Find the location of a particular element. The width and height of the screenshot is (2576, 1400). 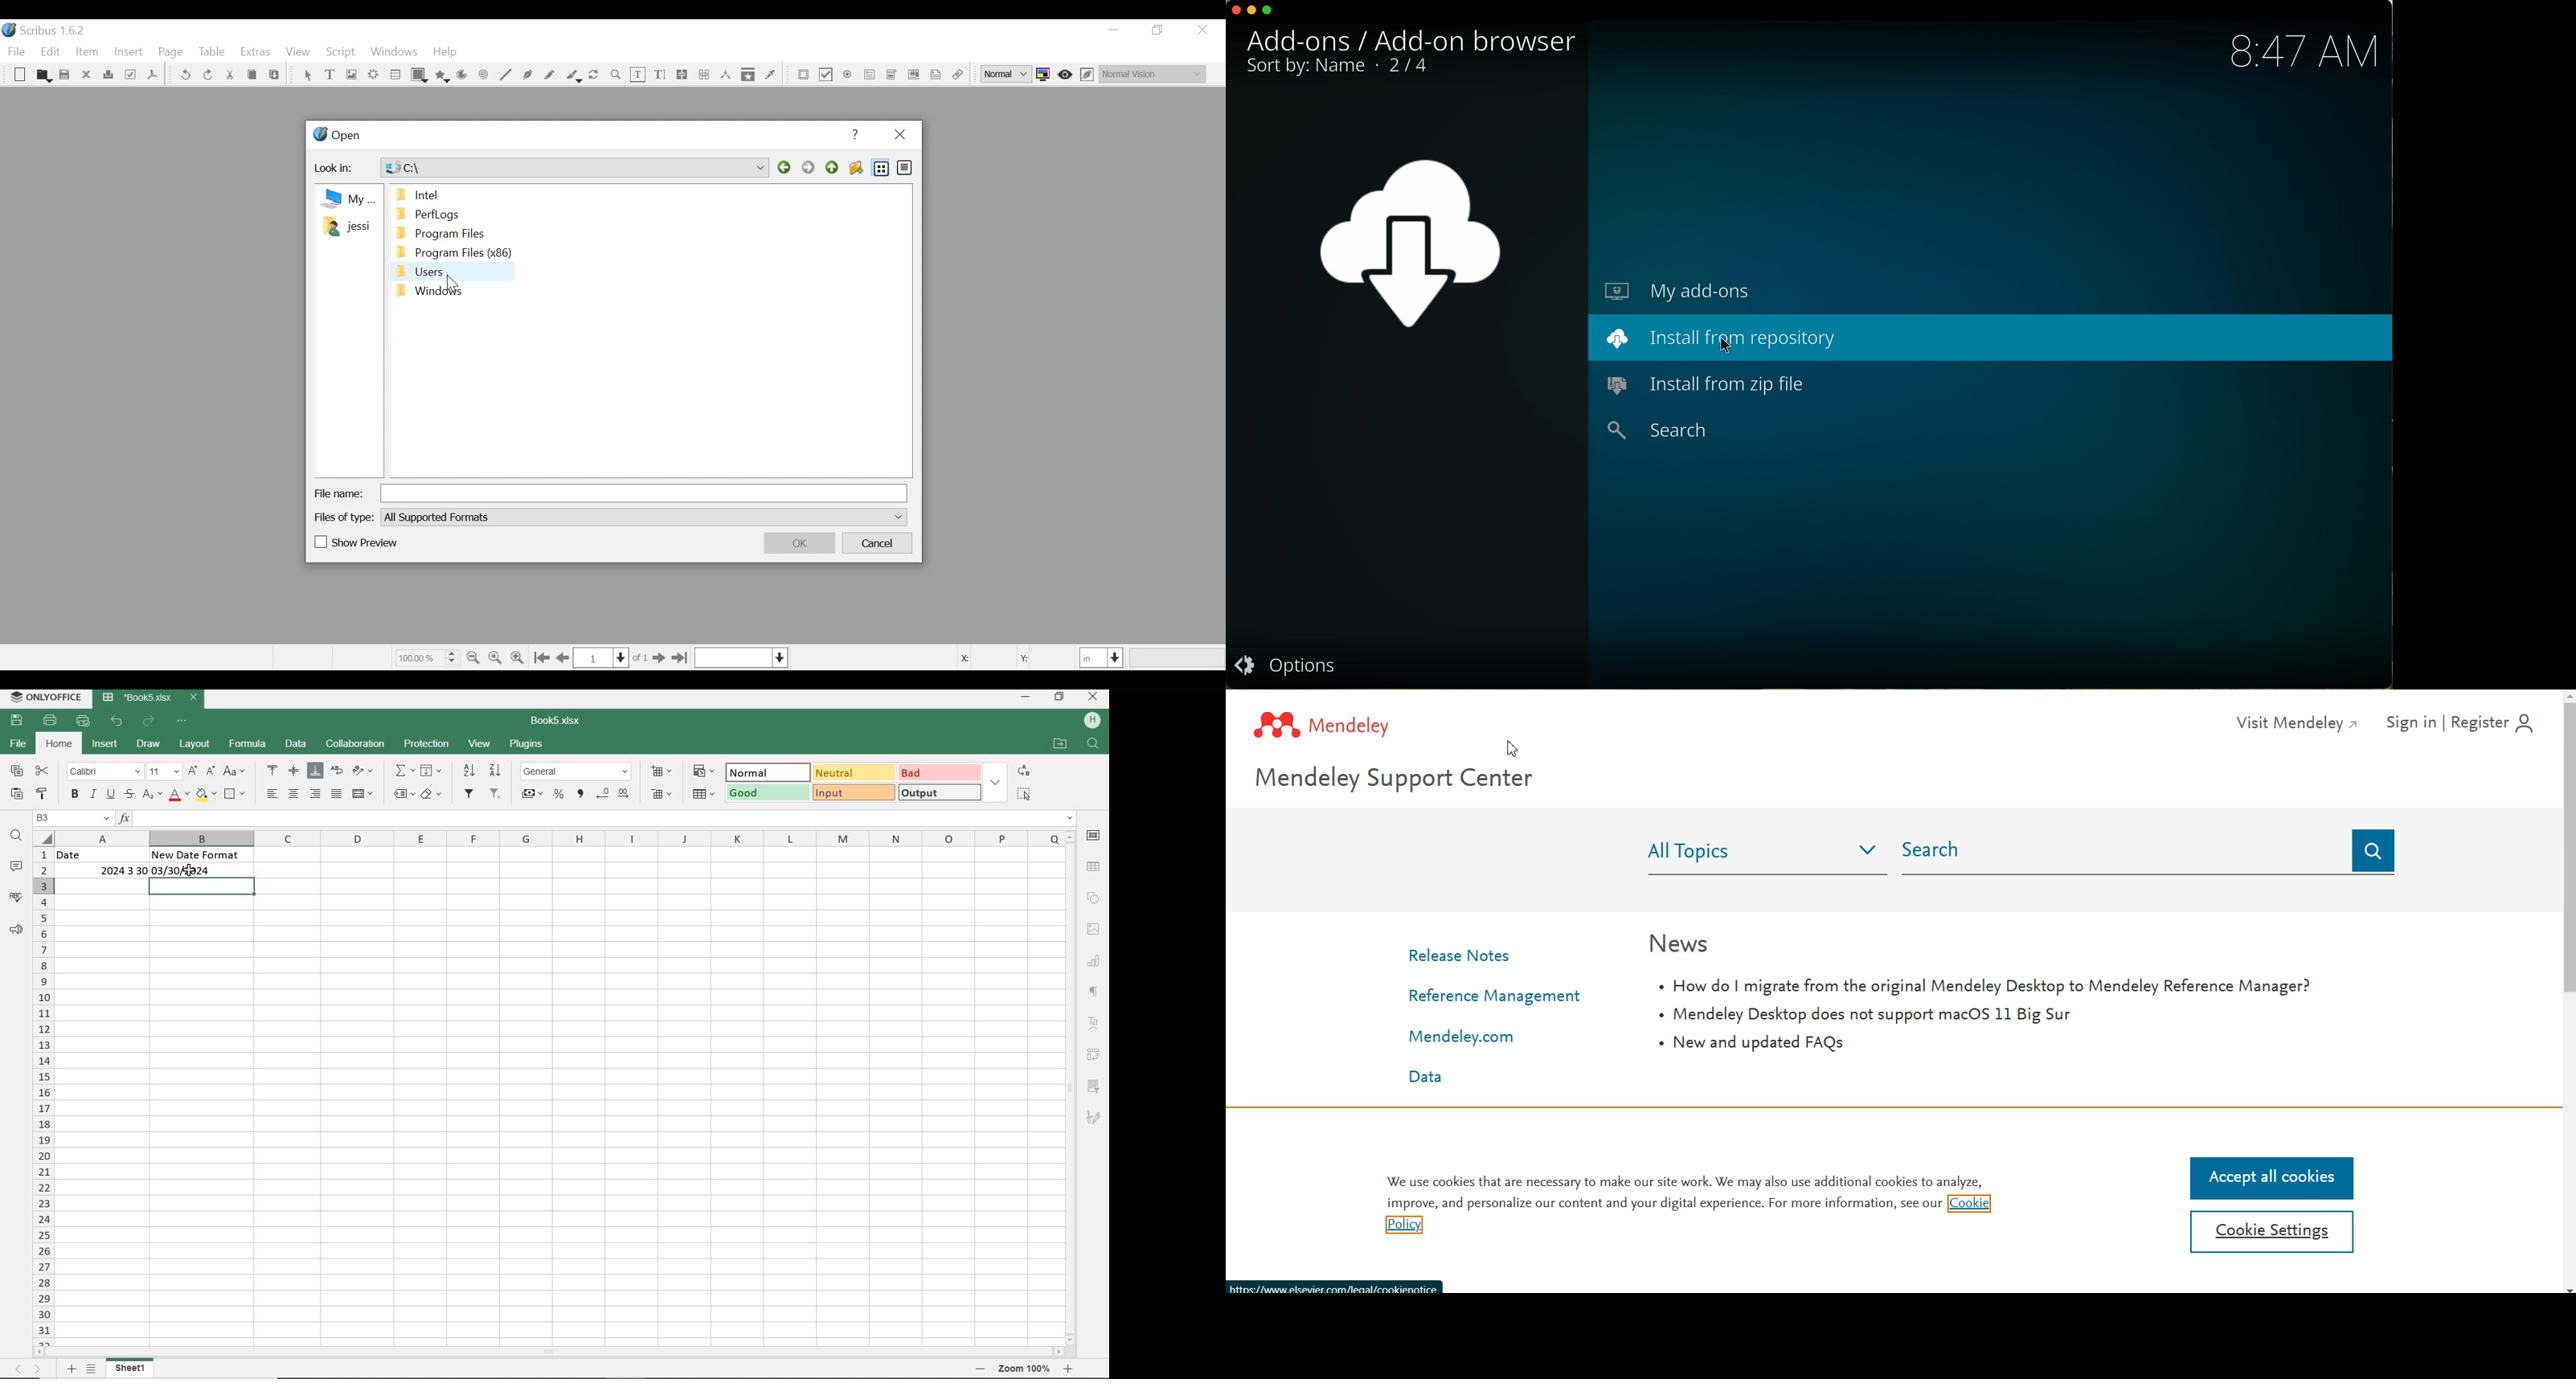

ALIGN RIGHT is located at coordinates (316, 793).